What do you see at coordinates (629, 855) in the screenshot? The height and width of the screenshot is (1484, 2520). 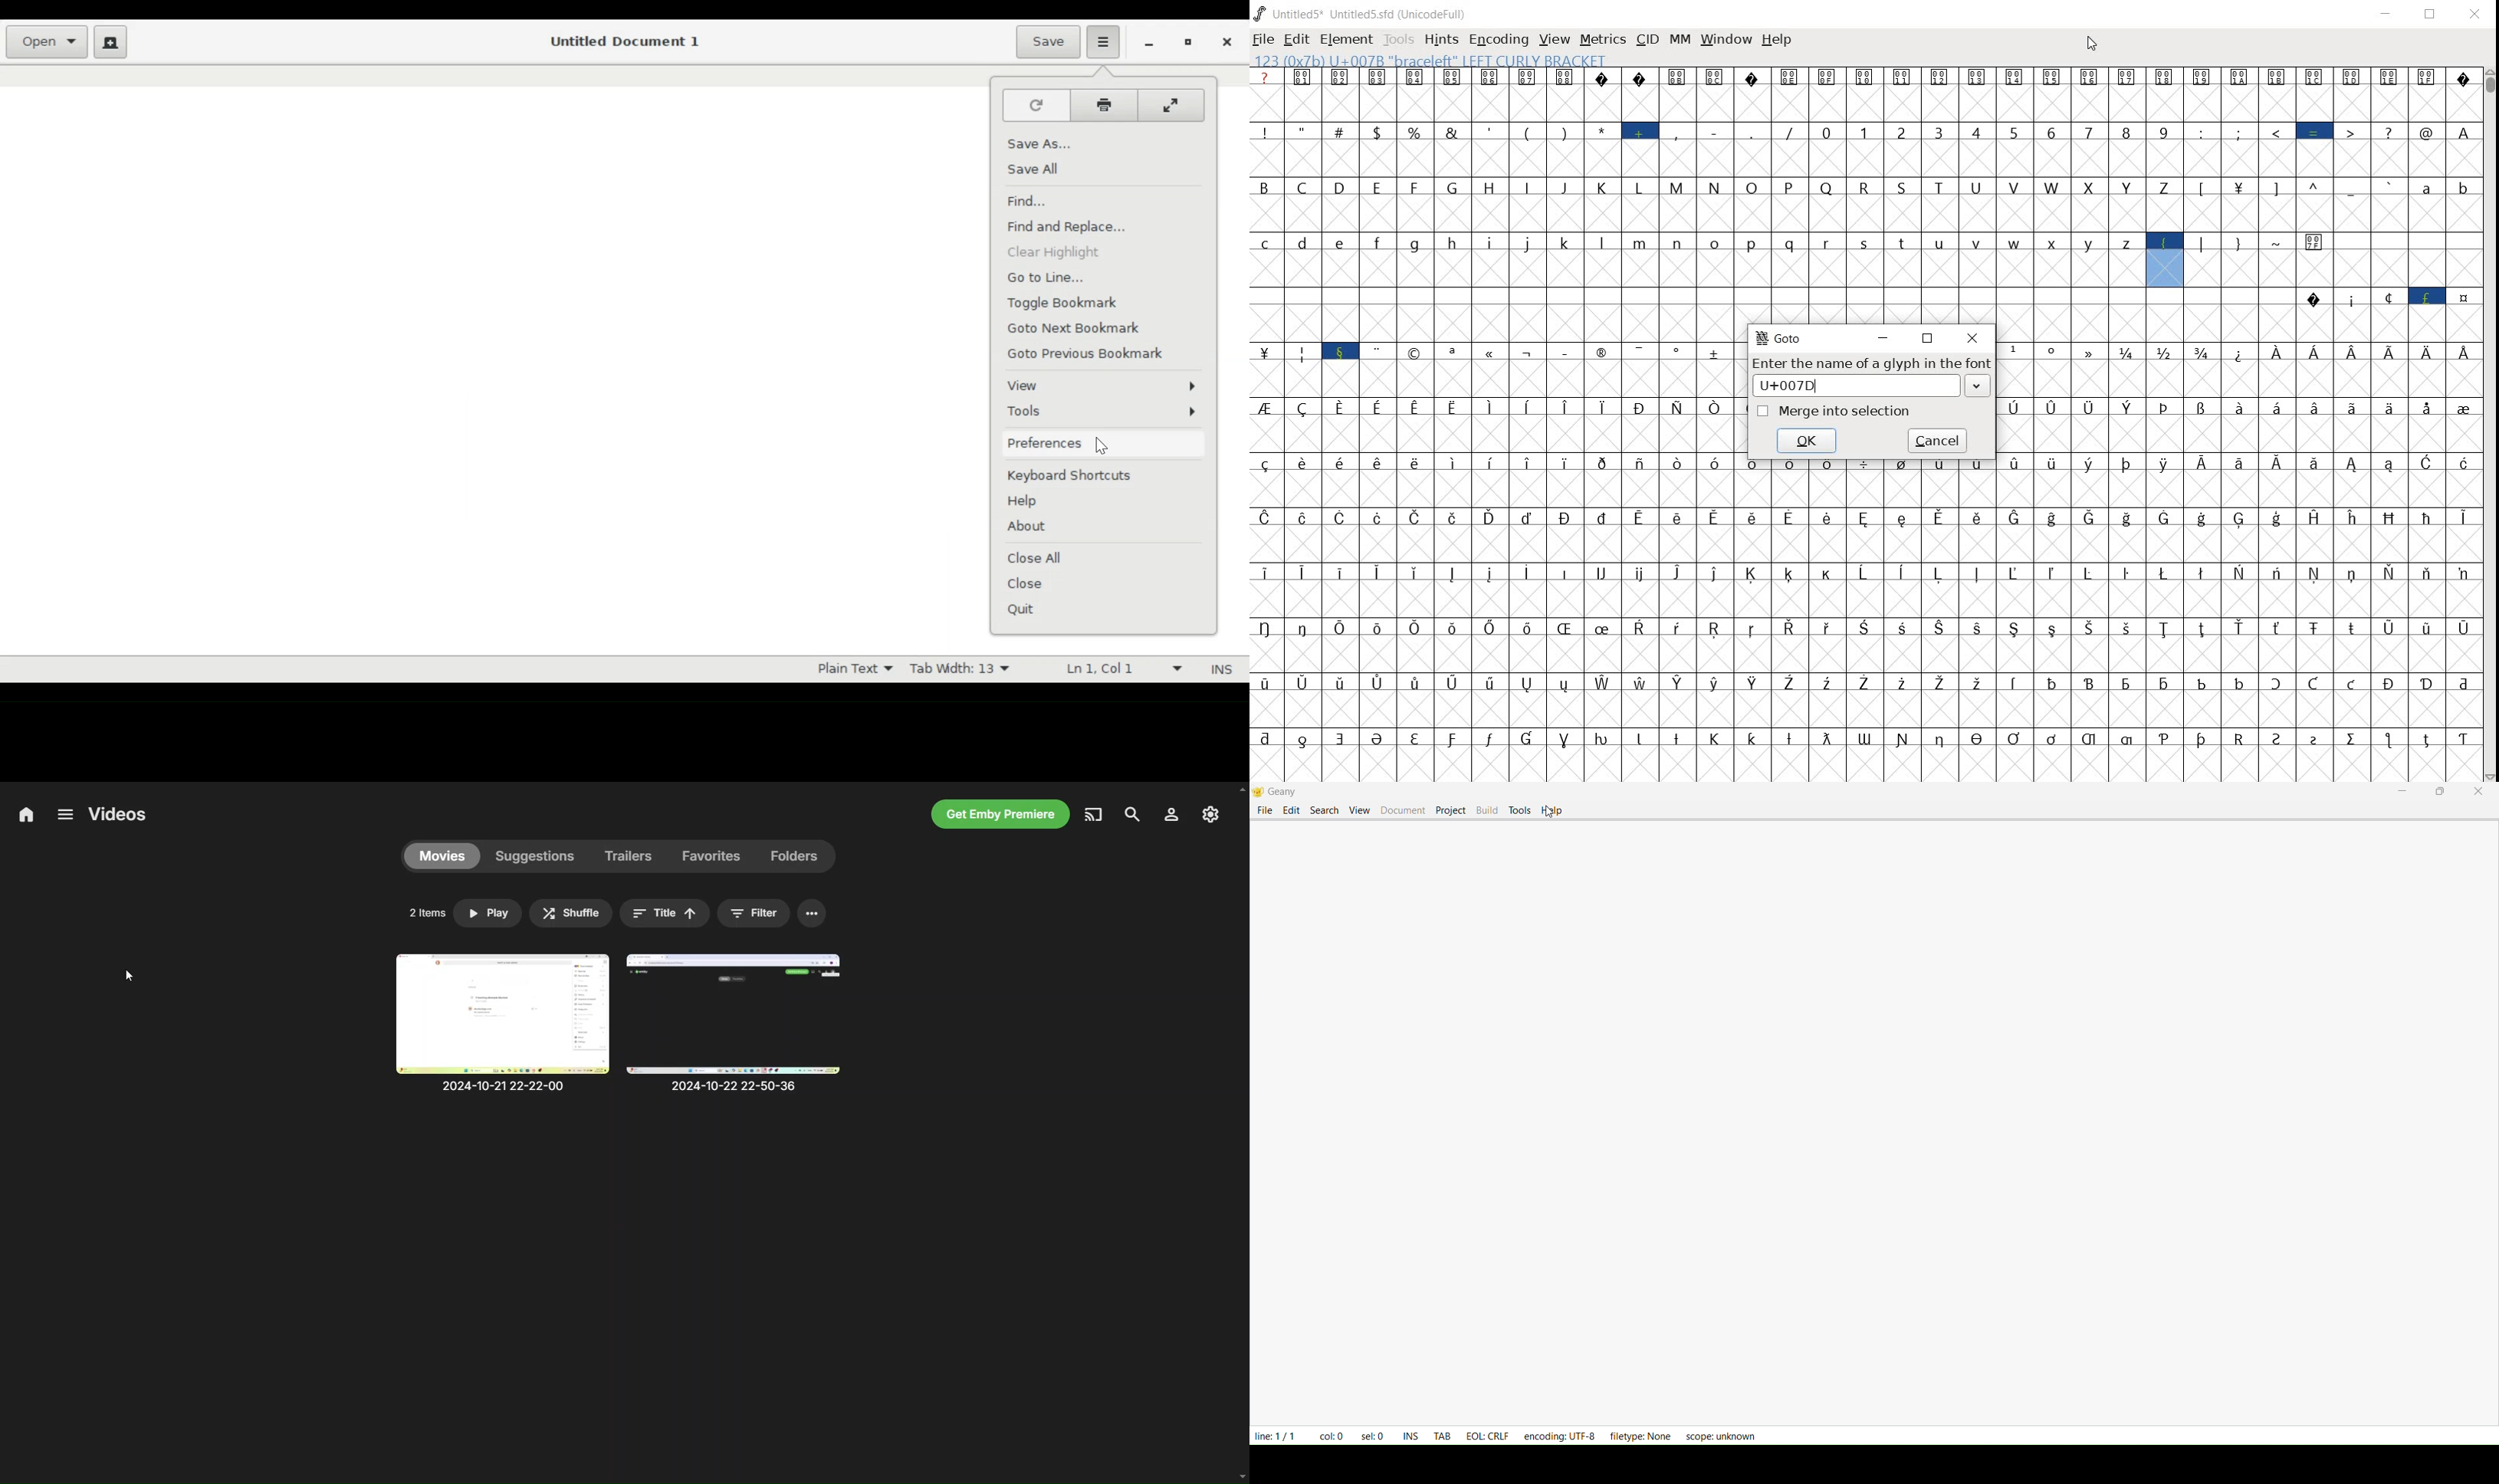 I see `trailers` at bounding box center [629, 855].